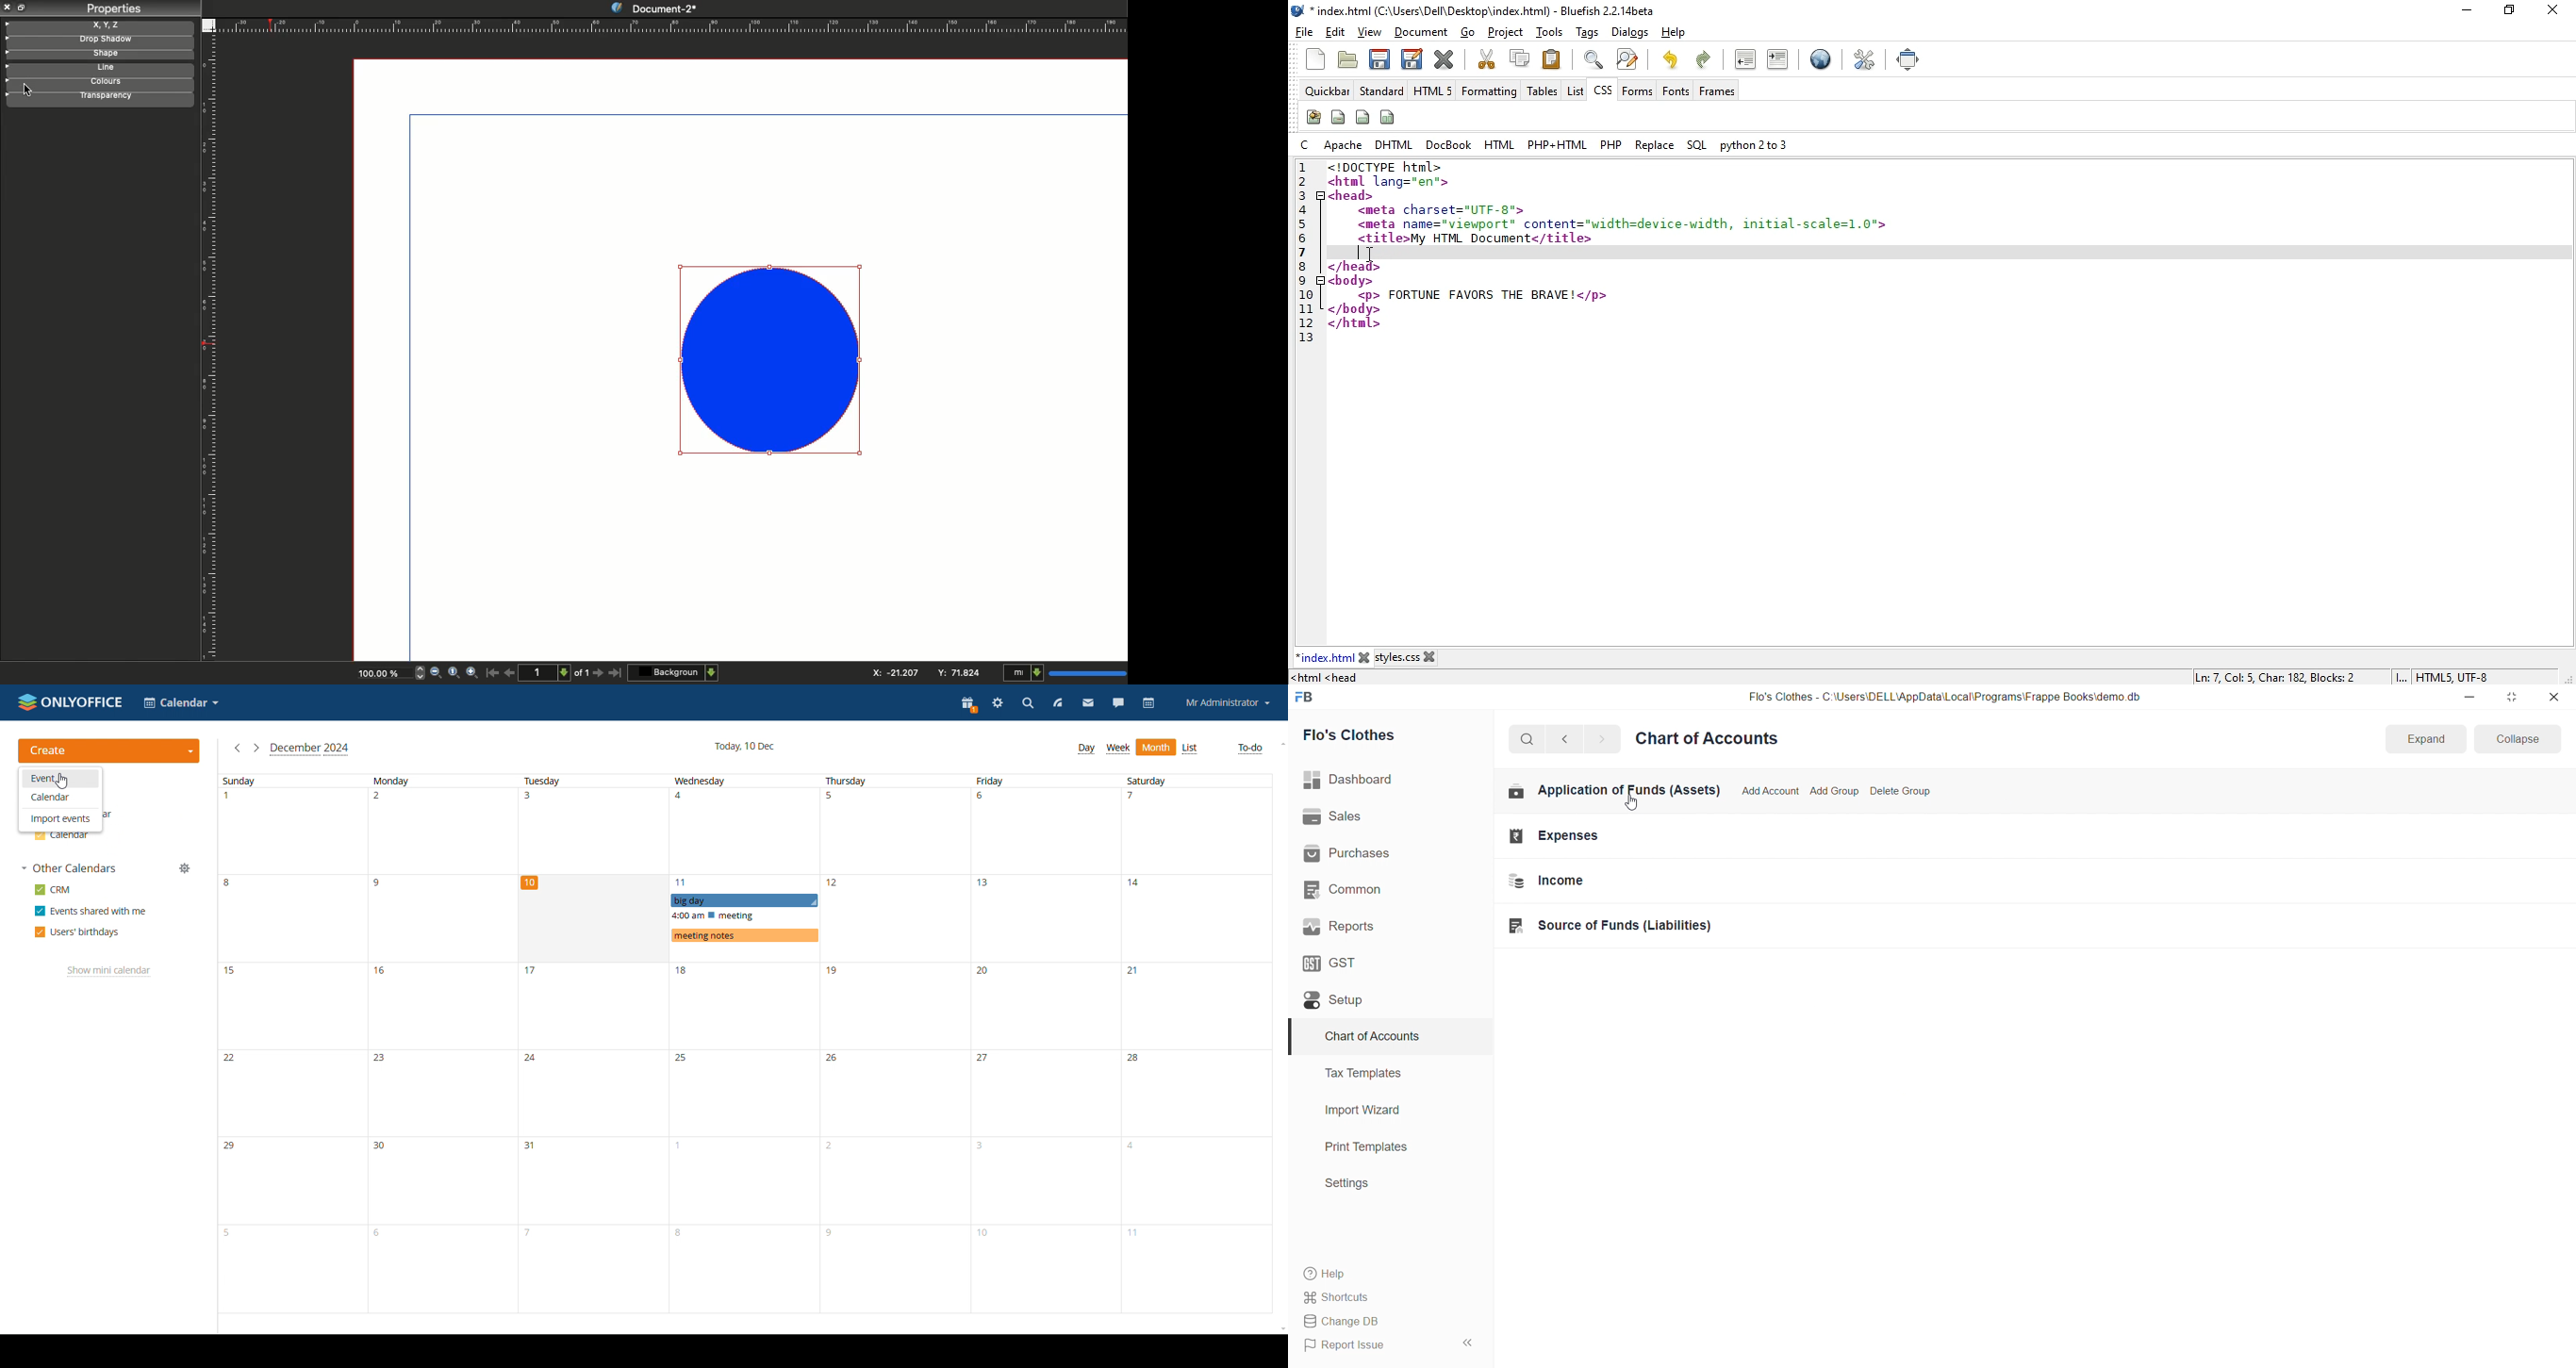  What do you see at coordinates (745, 746) in the screenshot?
I see `current date` at bounding box center [745, 746].